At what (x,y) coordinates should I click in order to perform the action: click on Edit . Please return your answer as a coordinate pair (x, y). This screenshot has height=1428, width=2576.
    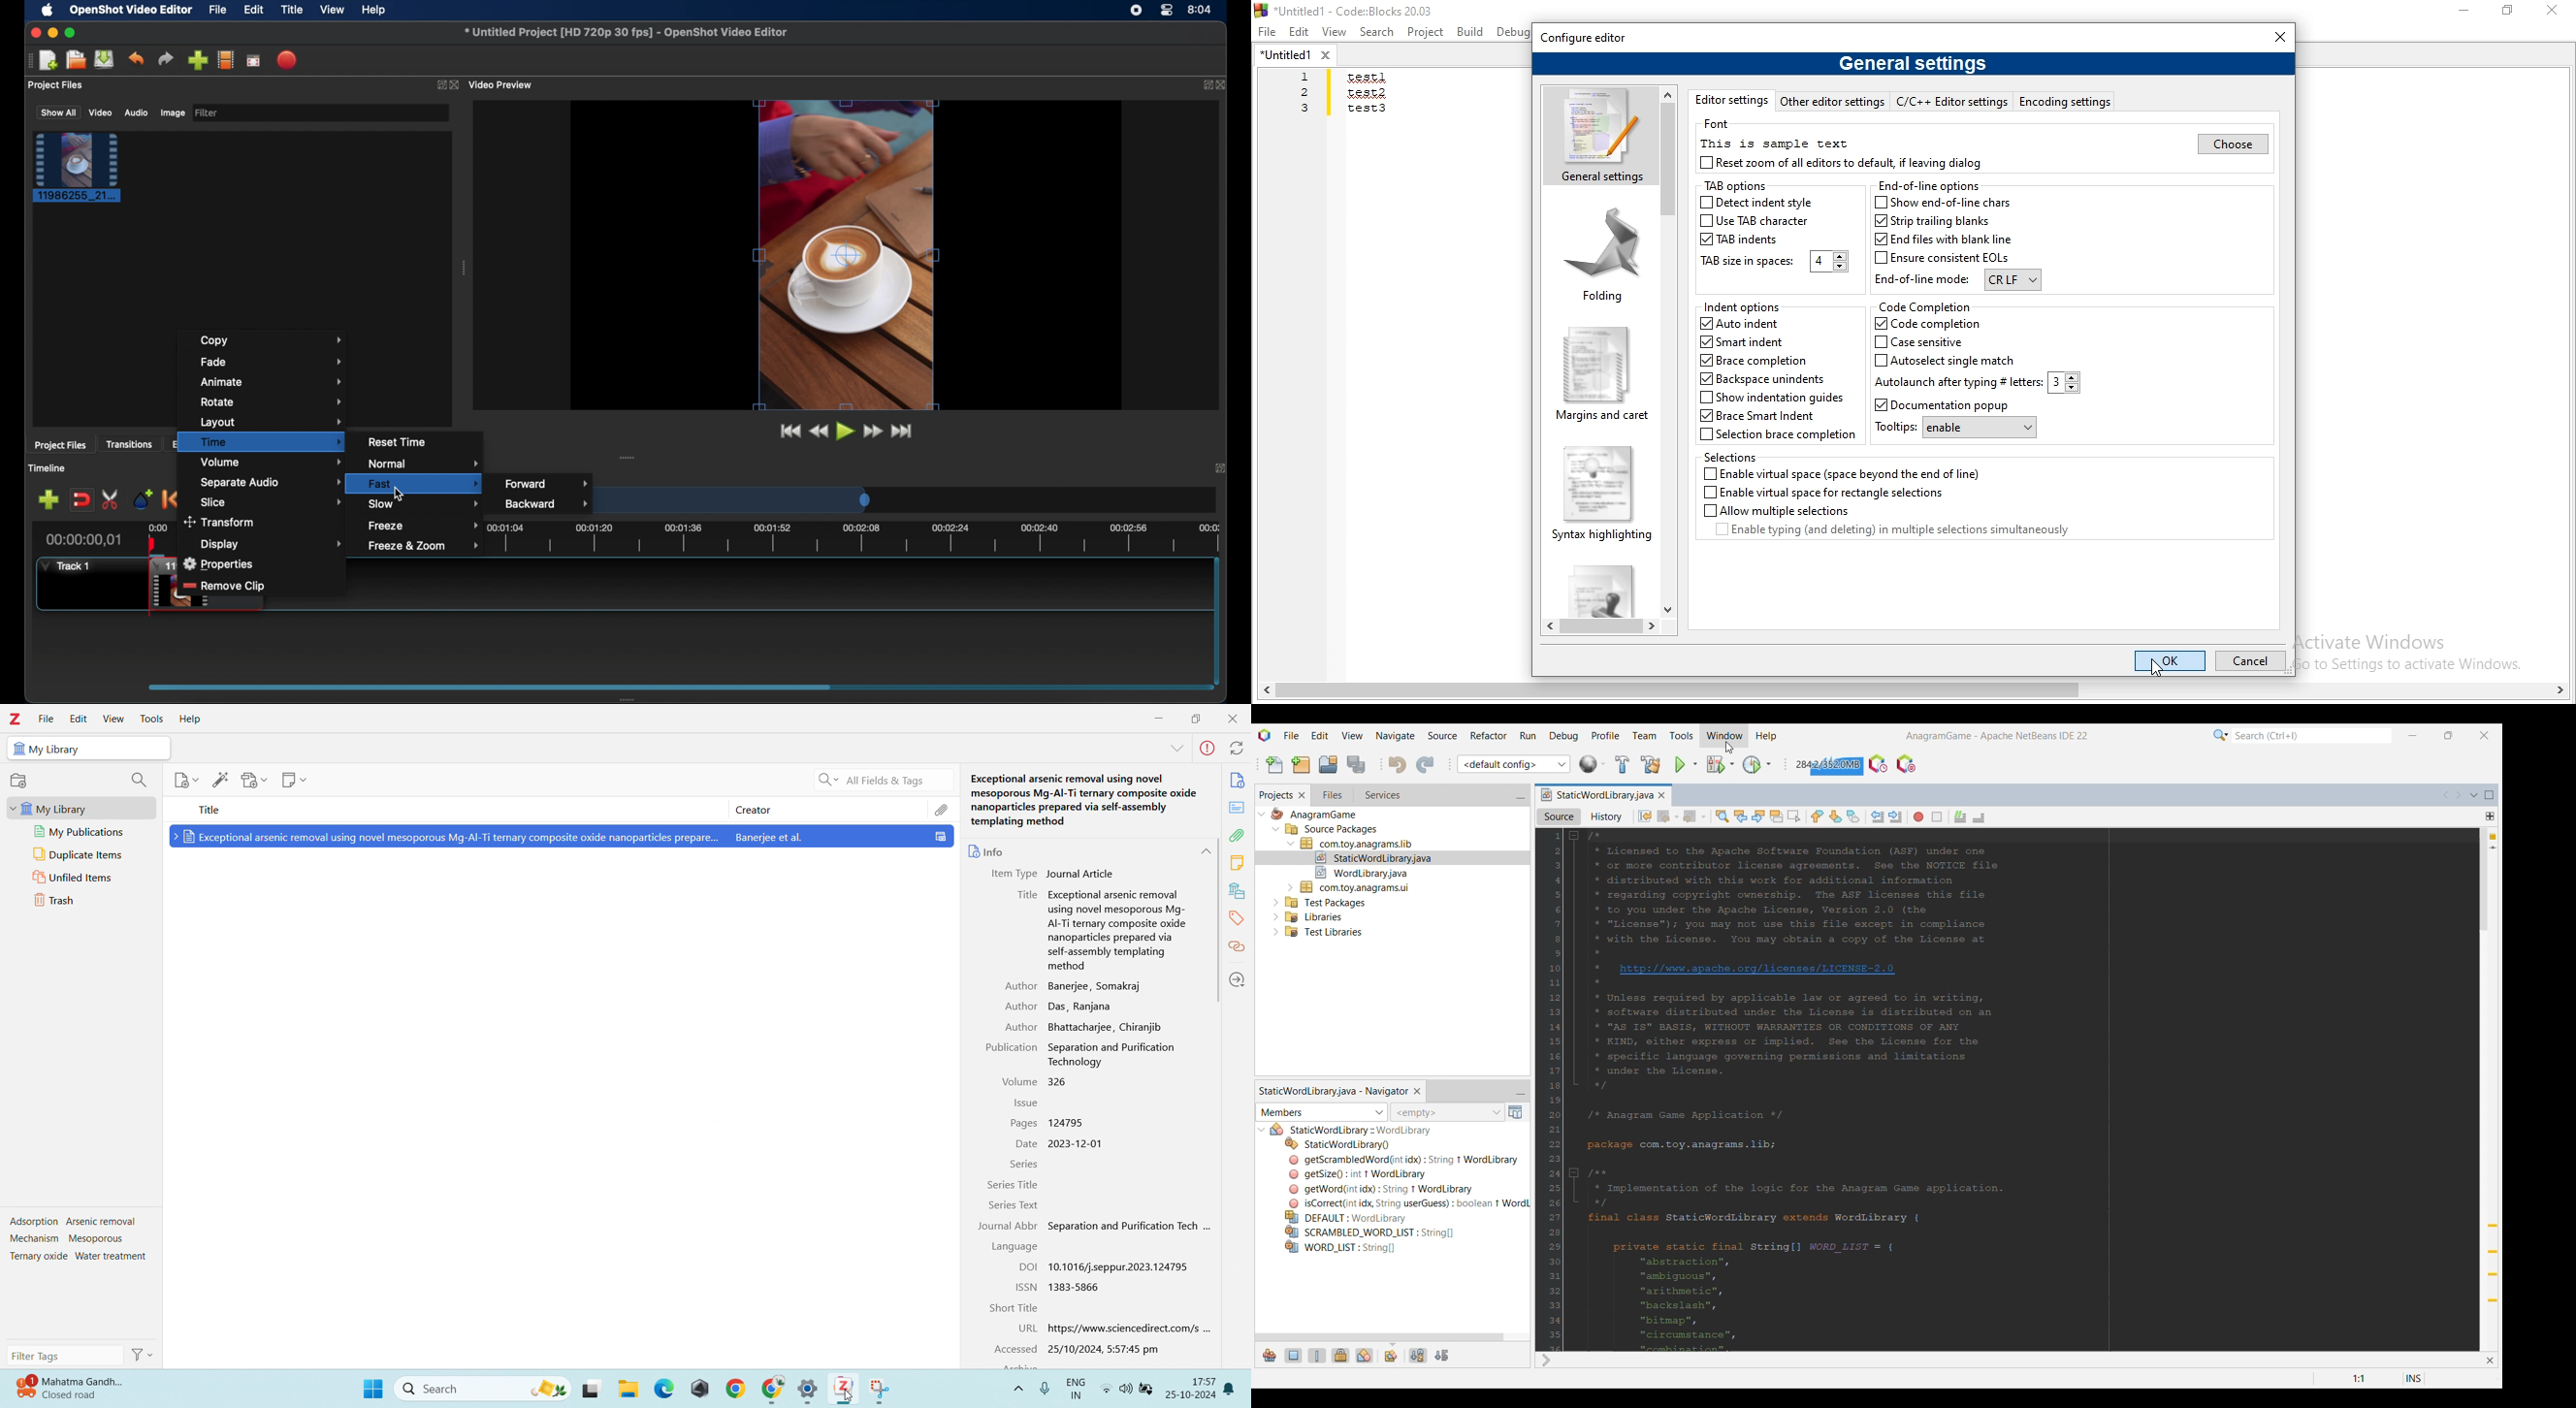
    Looking at the image, I should click on (1300, 33).